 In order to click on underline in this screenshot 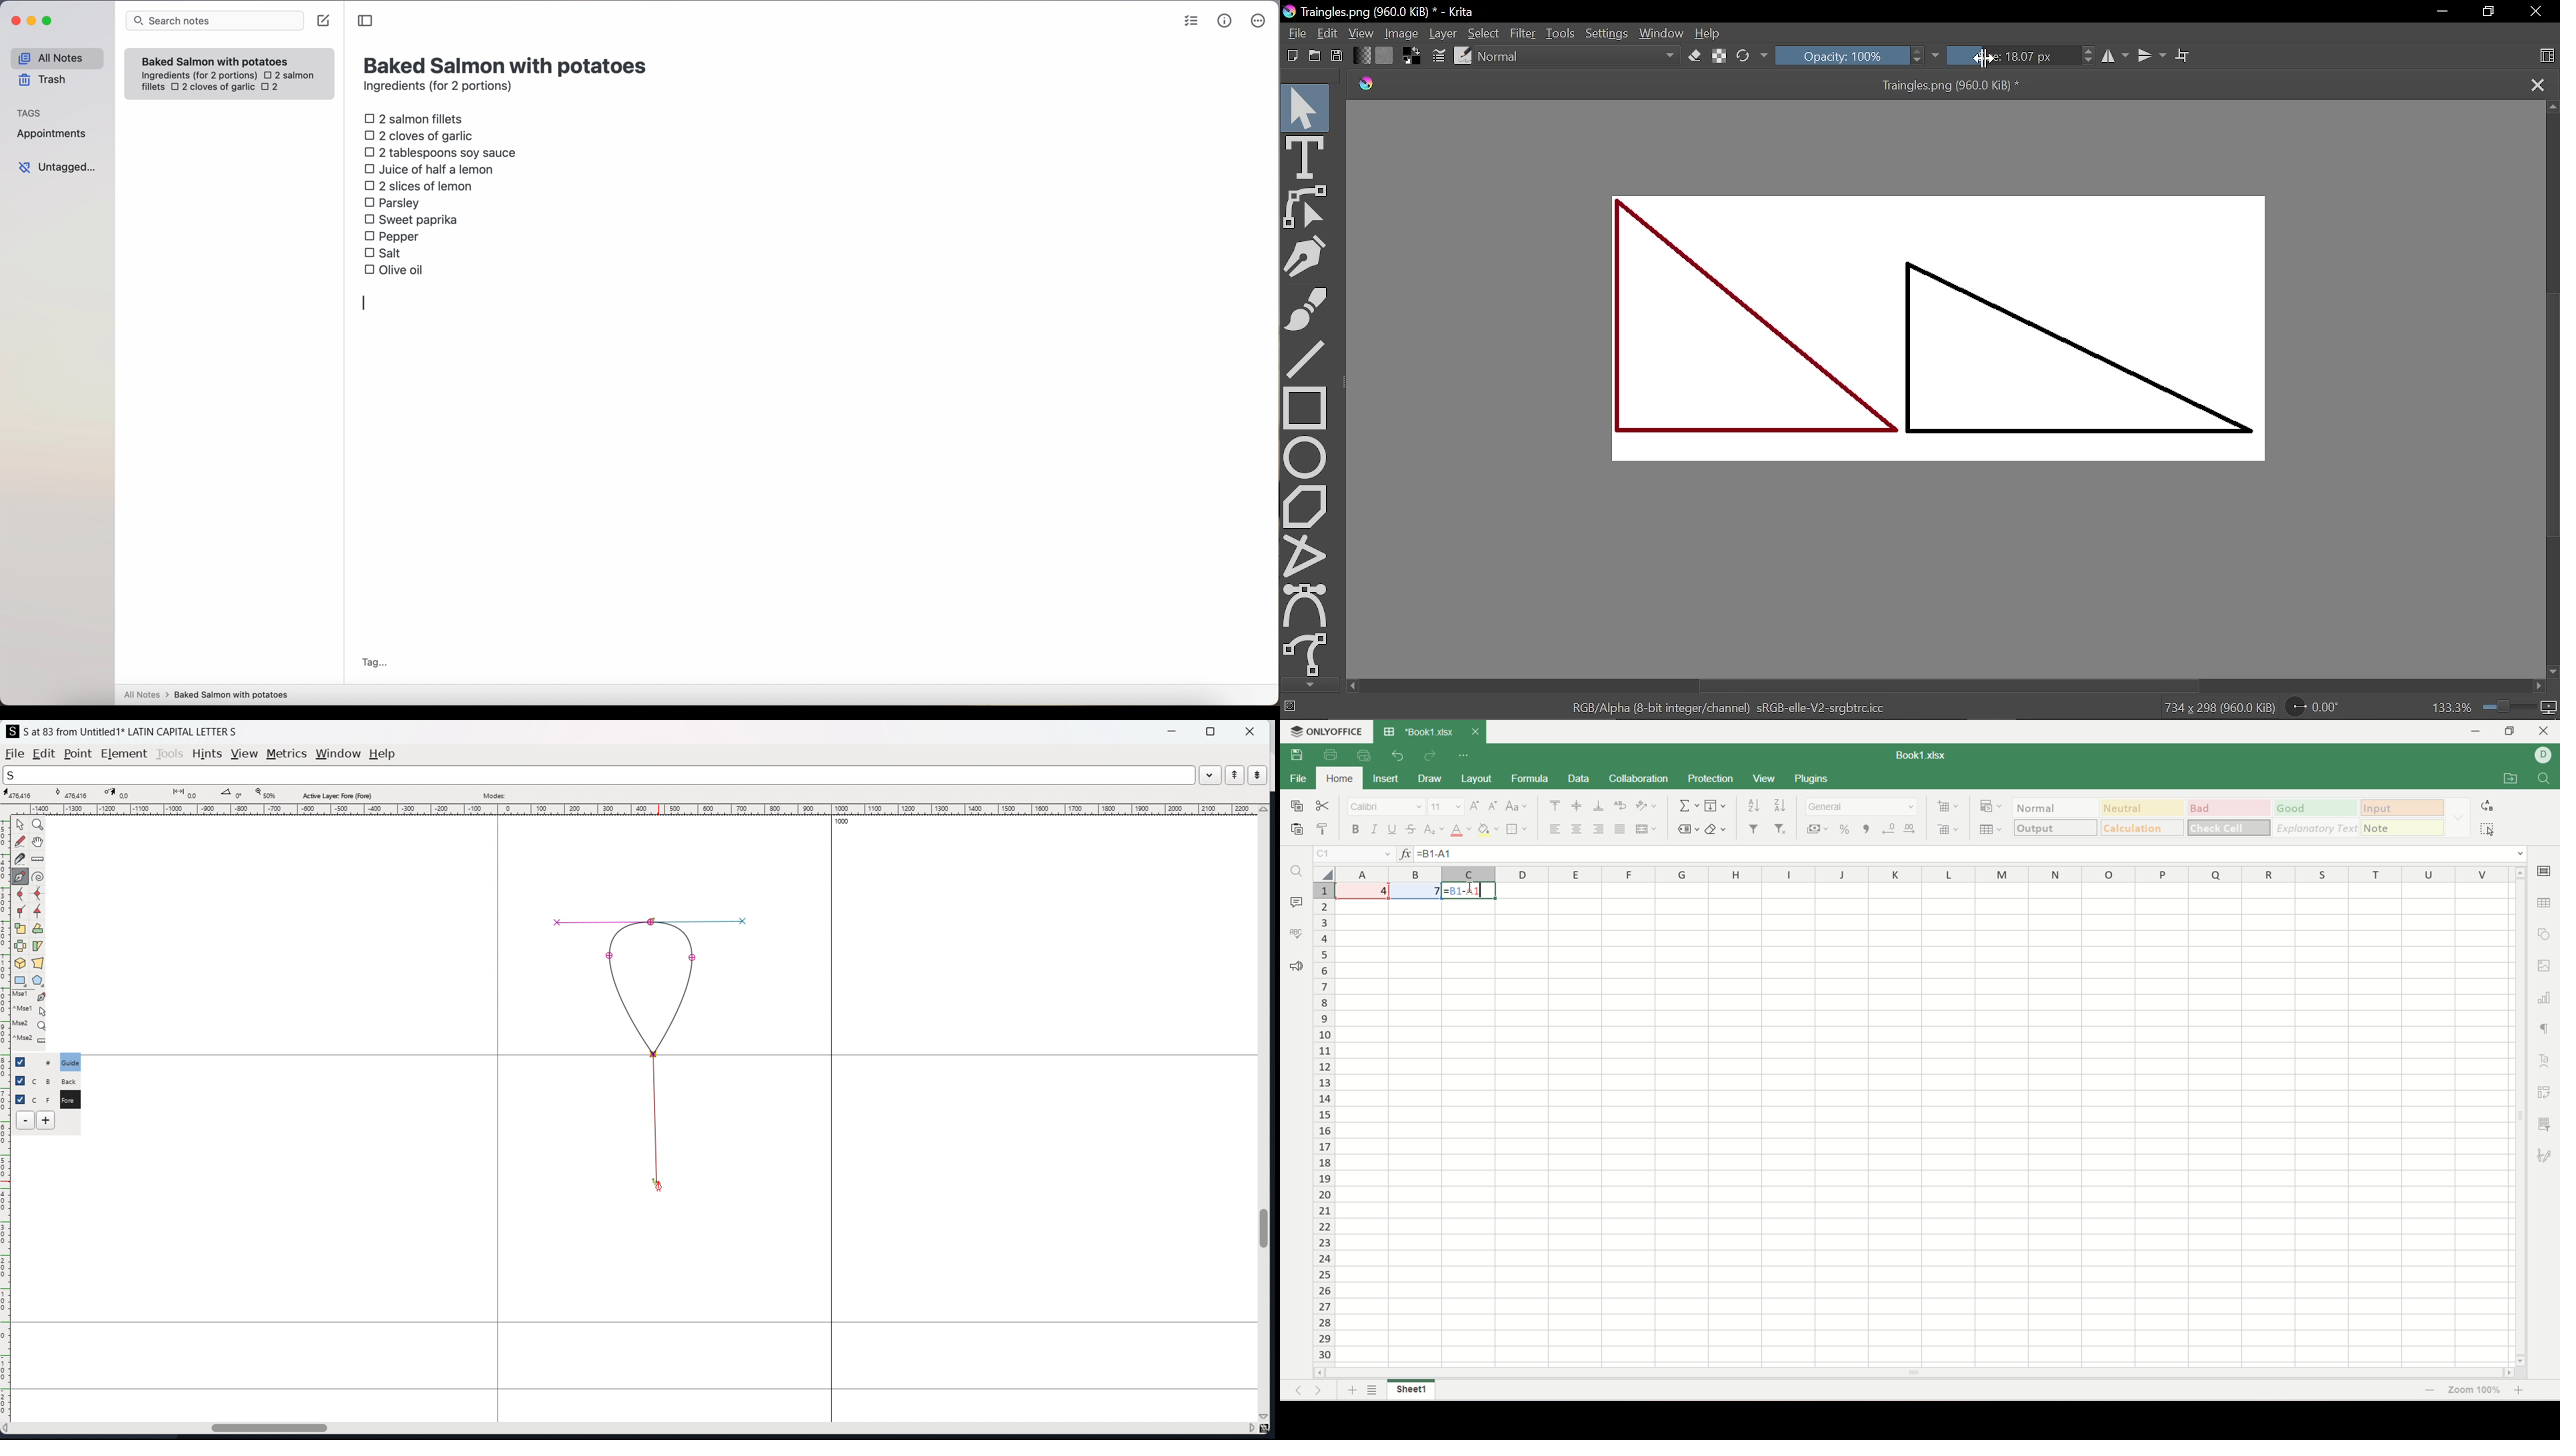, I will do `click(1392, 829)`.